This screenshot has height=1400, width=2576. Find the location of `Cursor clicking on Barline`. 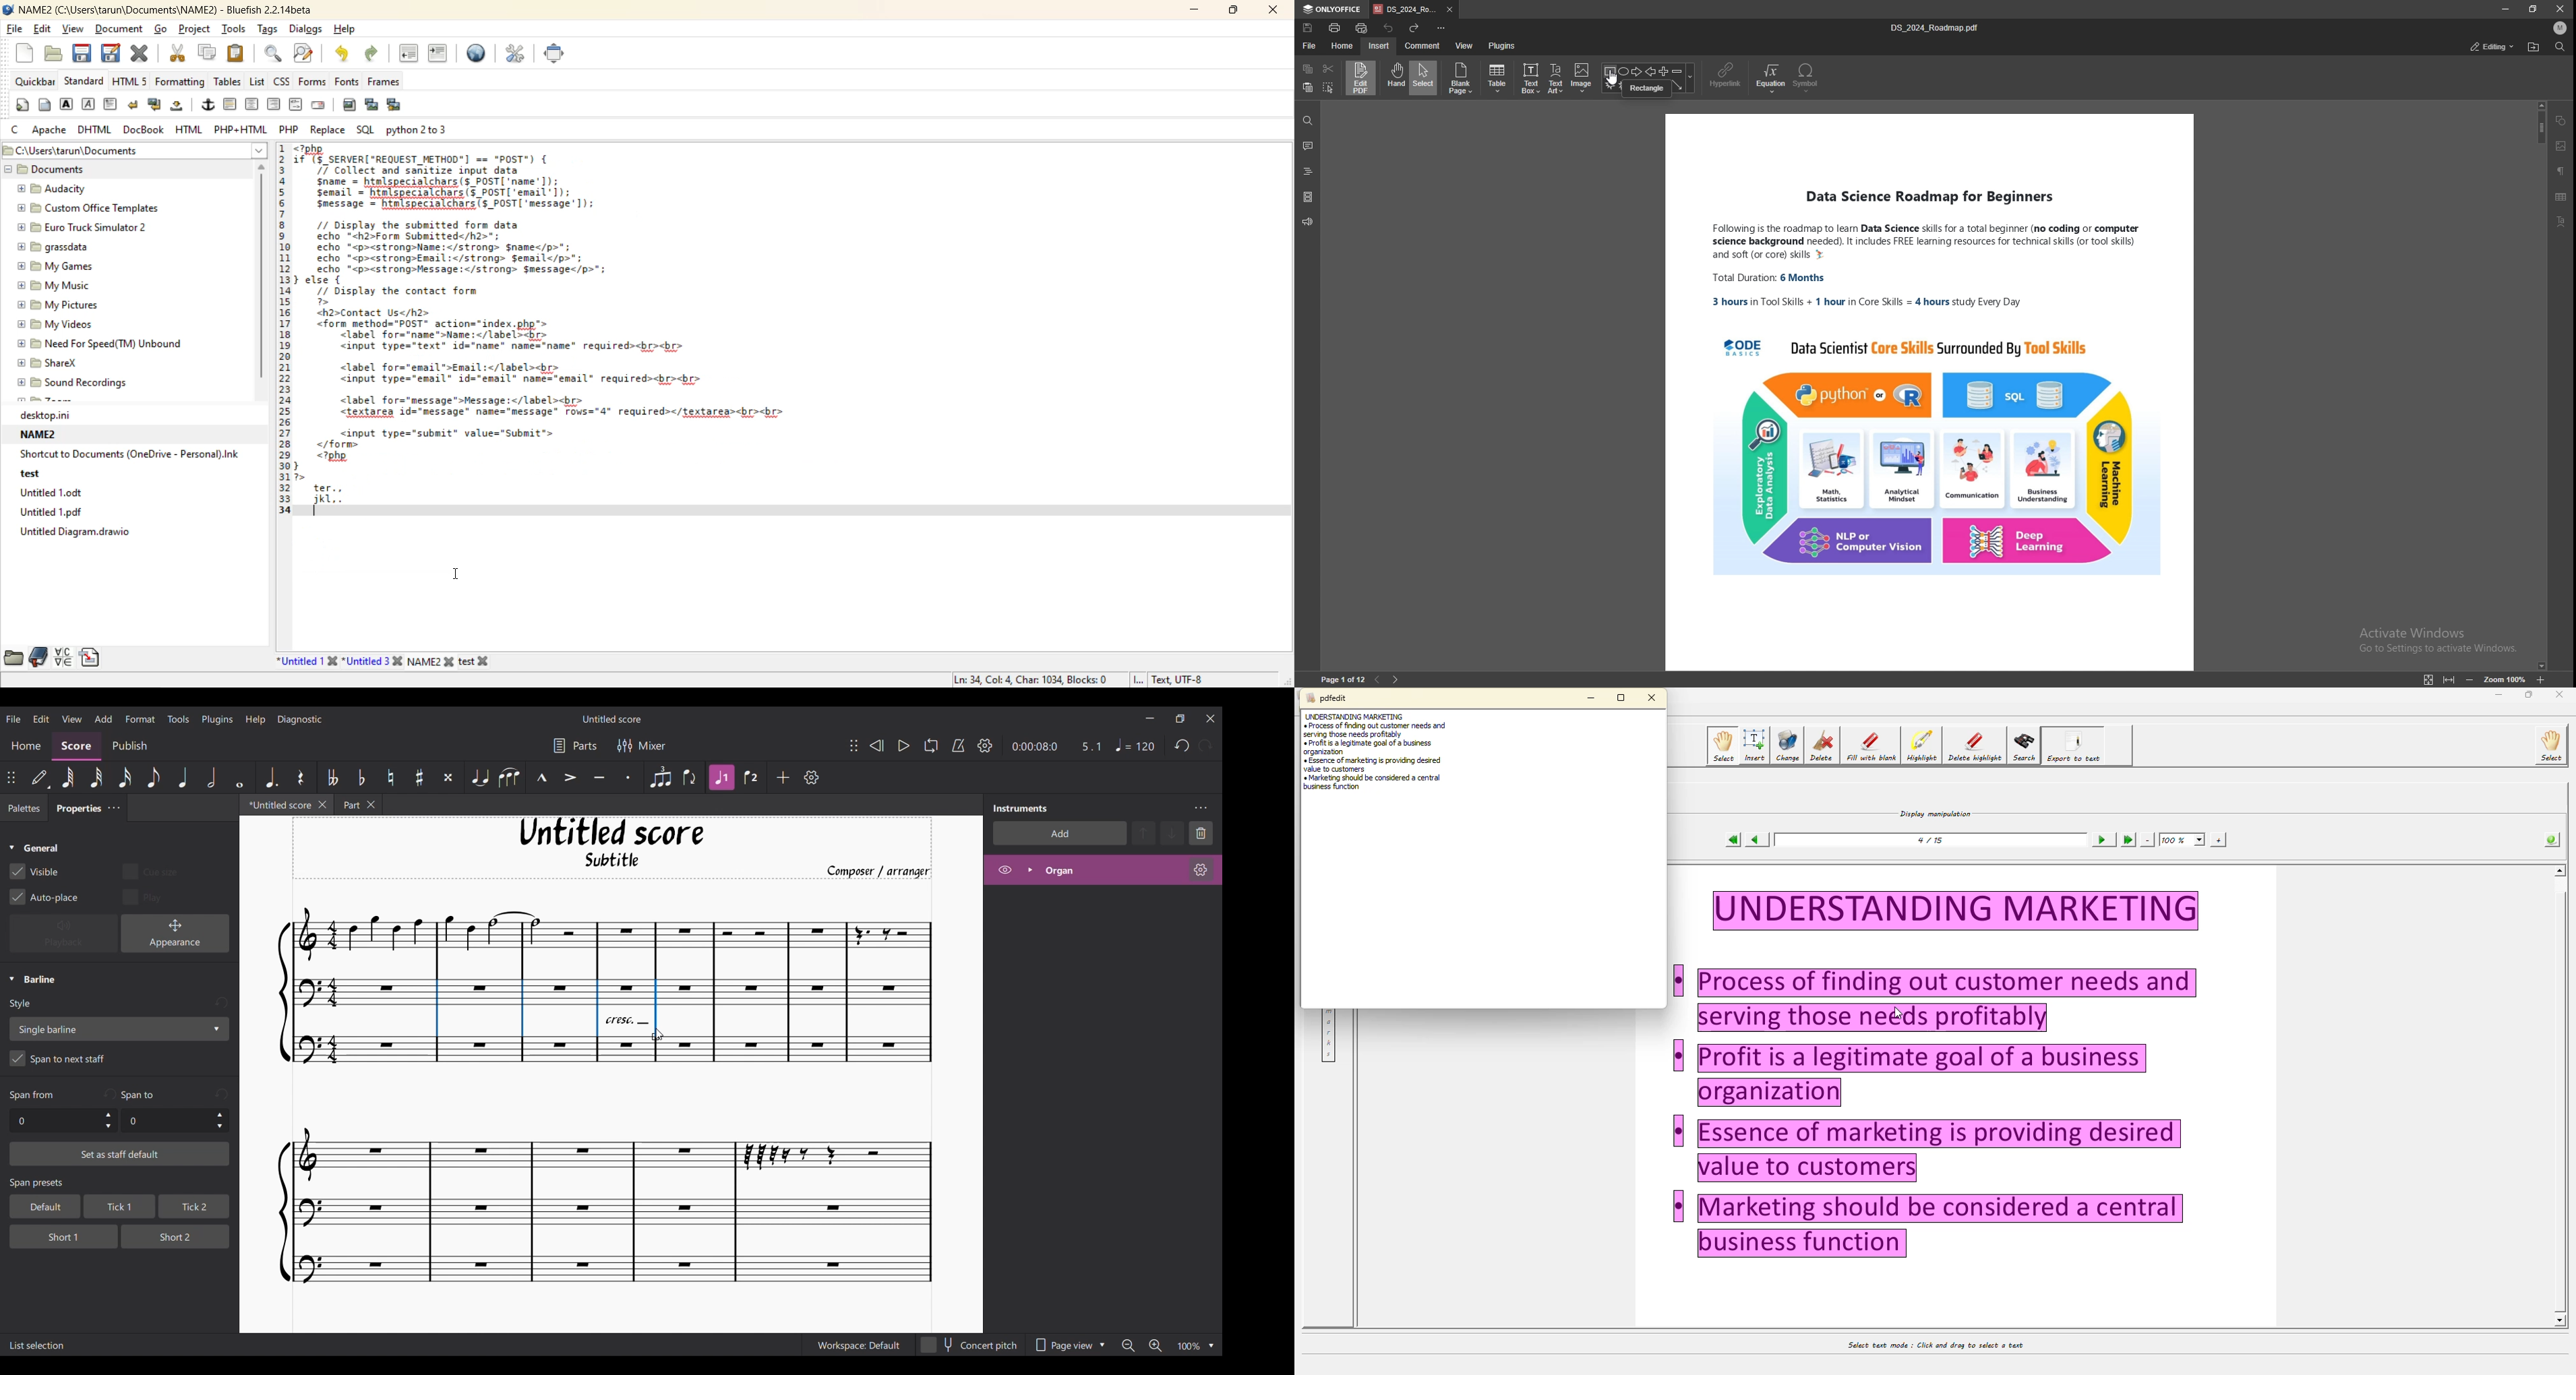

Cursor clicking on Barline is located at coordinates (659, 1034).